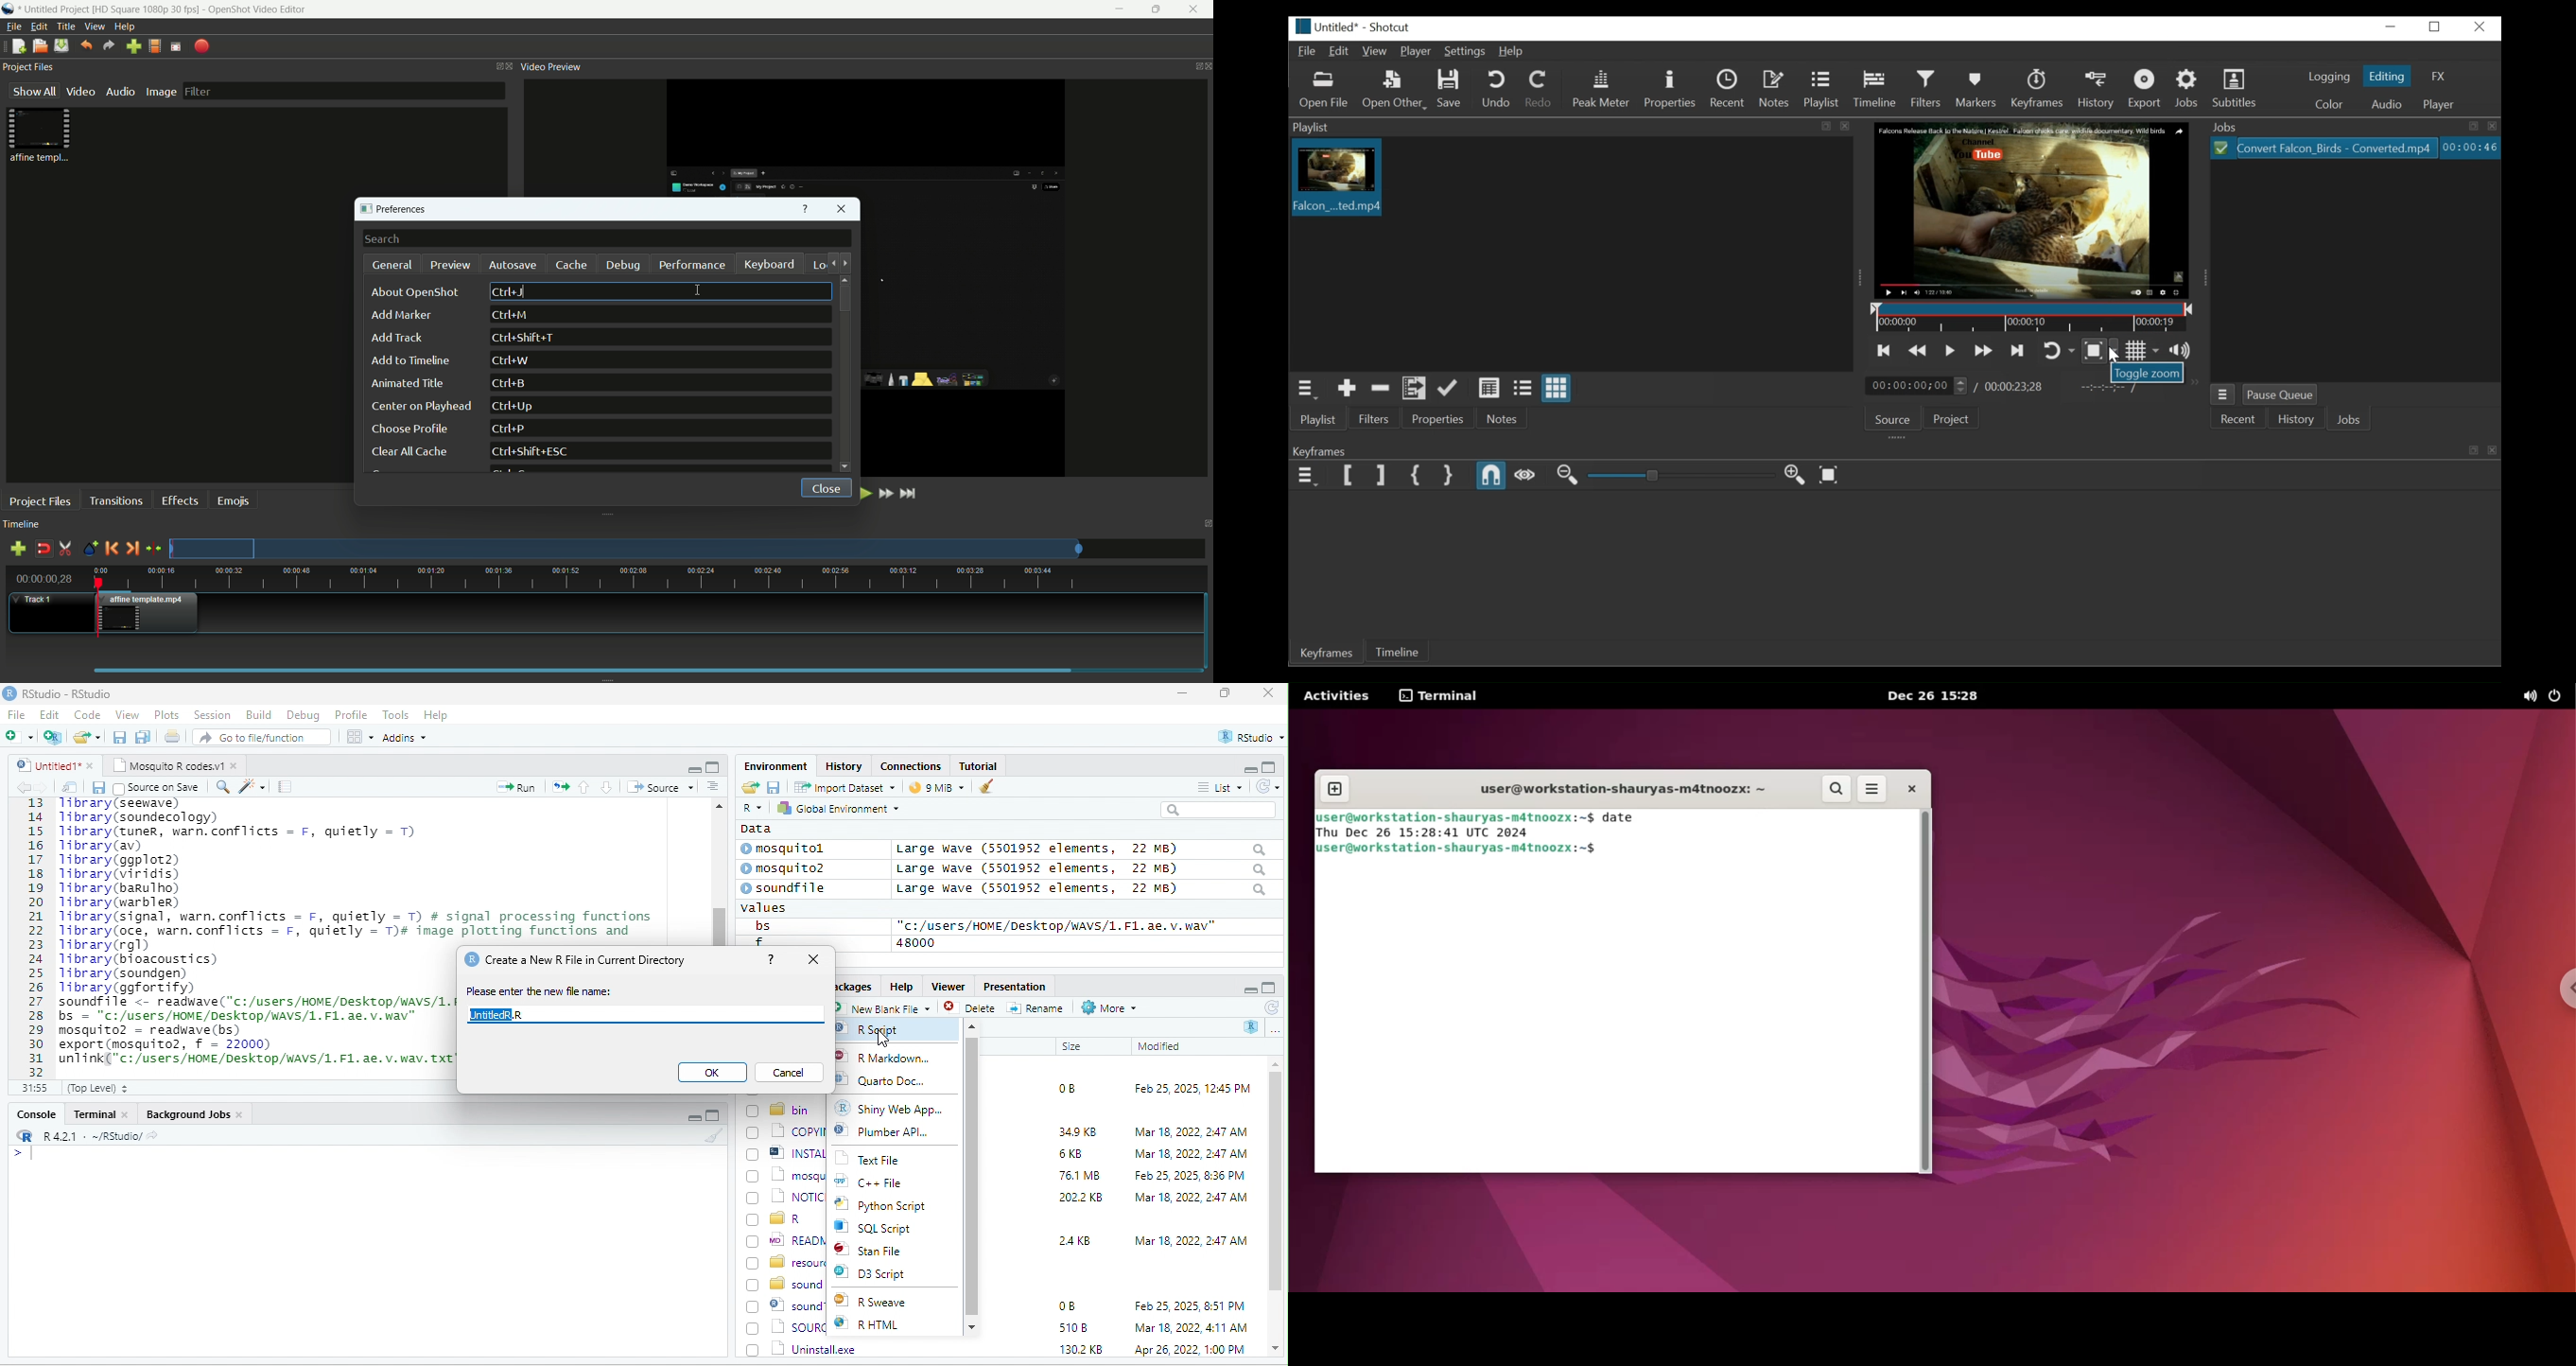 The height and width of the screenshot is (1372, 2576). What do you see at coordinates (785, 1219) in the screenshot?
I see `[) = R` at bounding box center [785, 1219].